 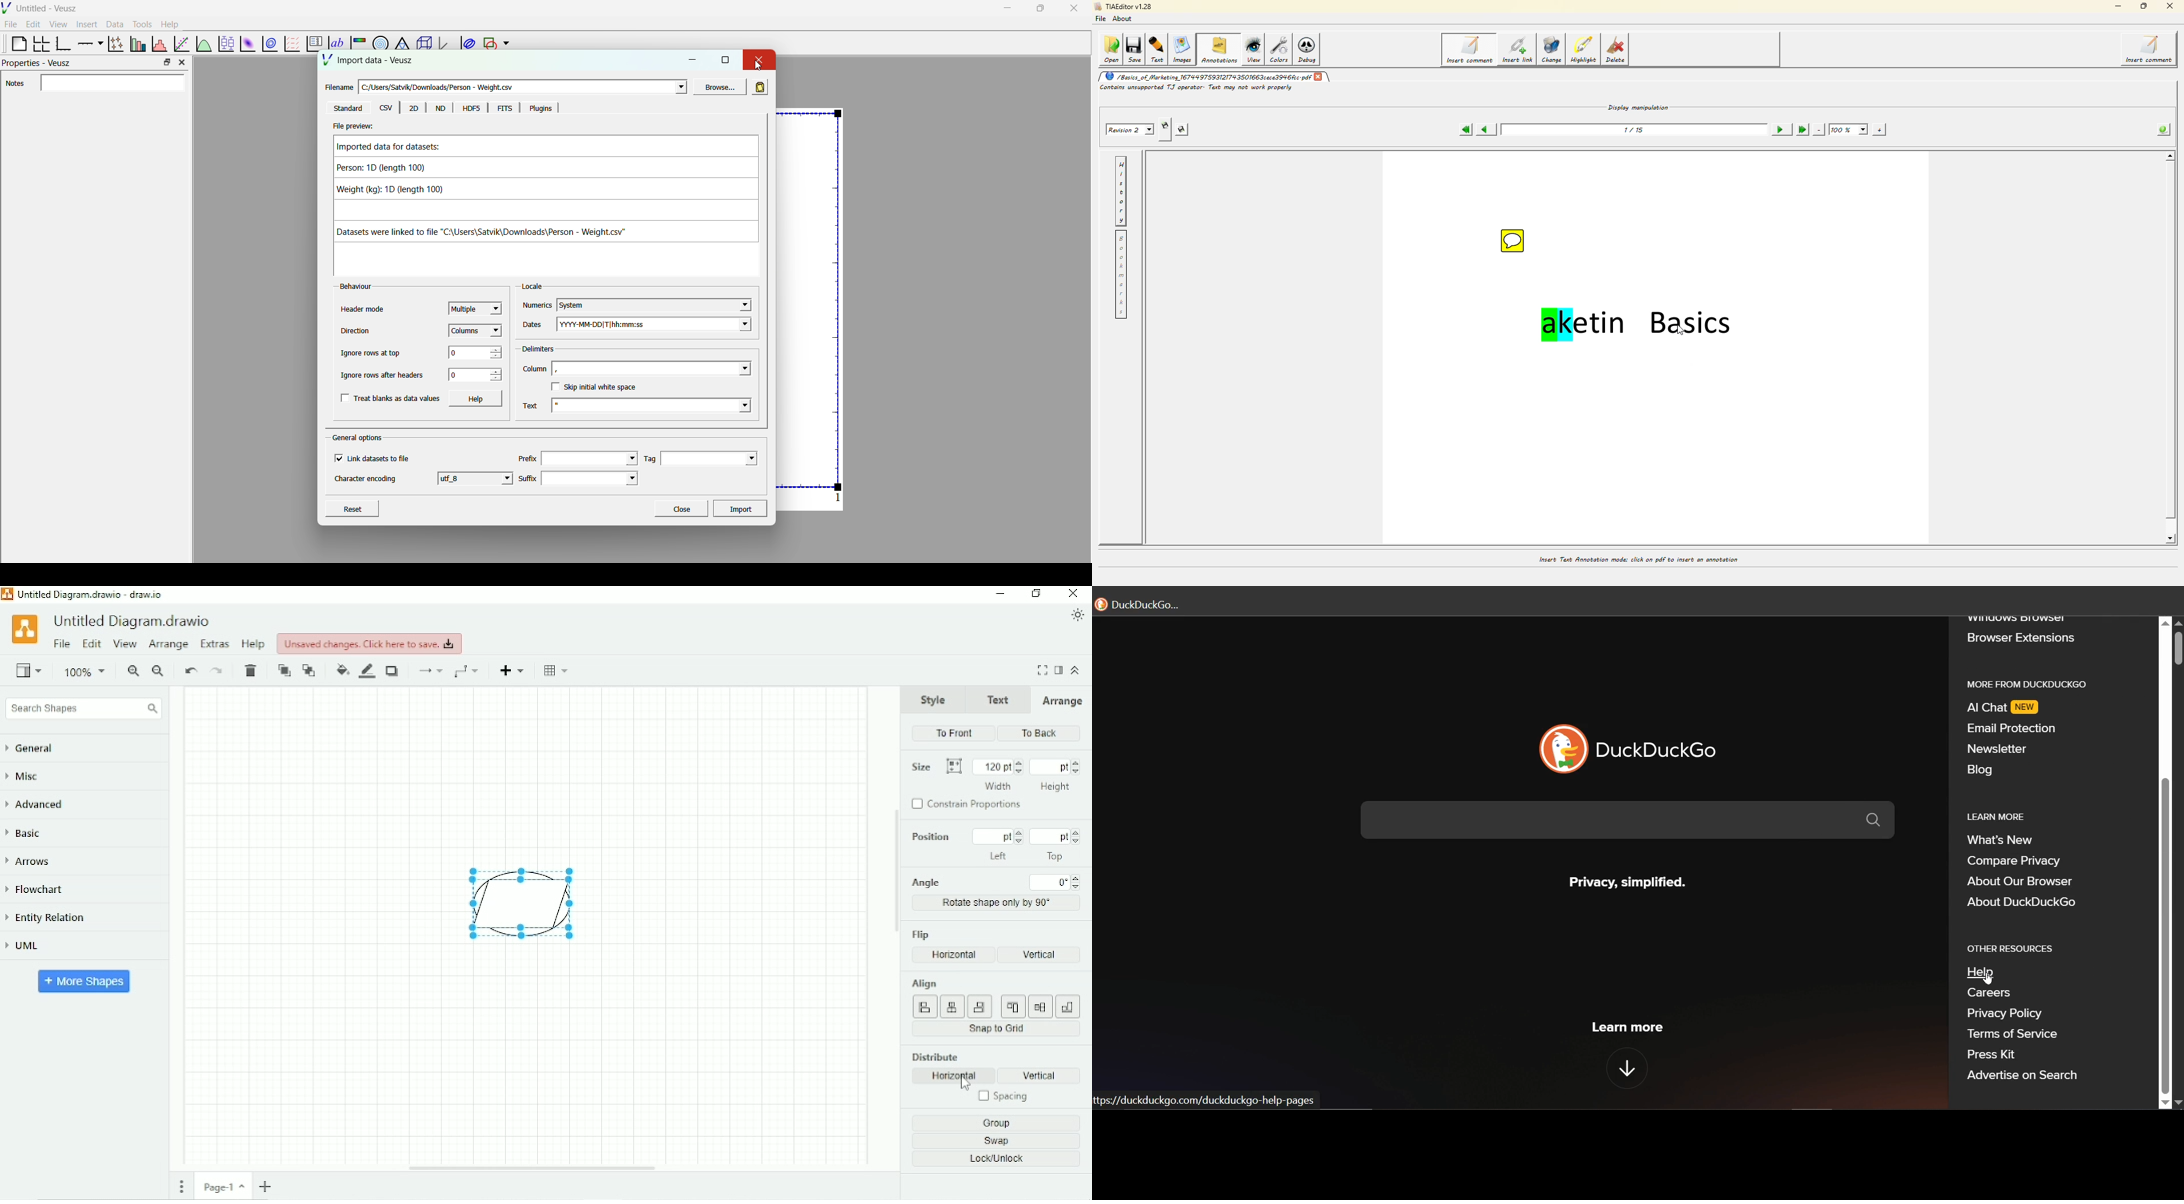 I want to click on To front, so click(x=955, y=733).